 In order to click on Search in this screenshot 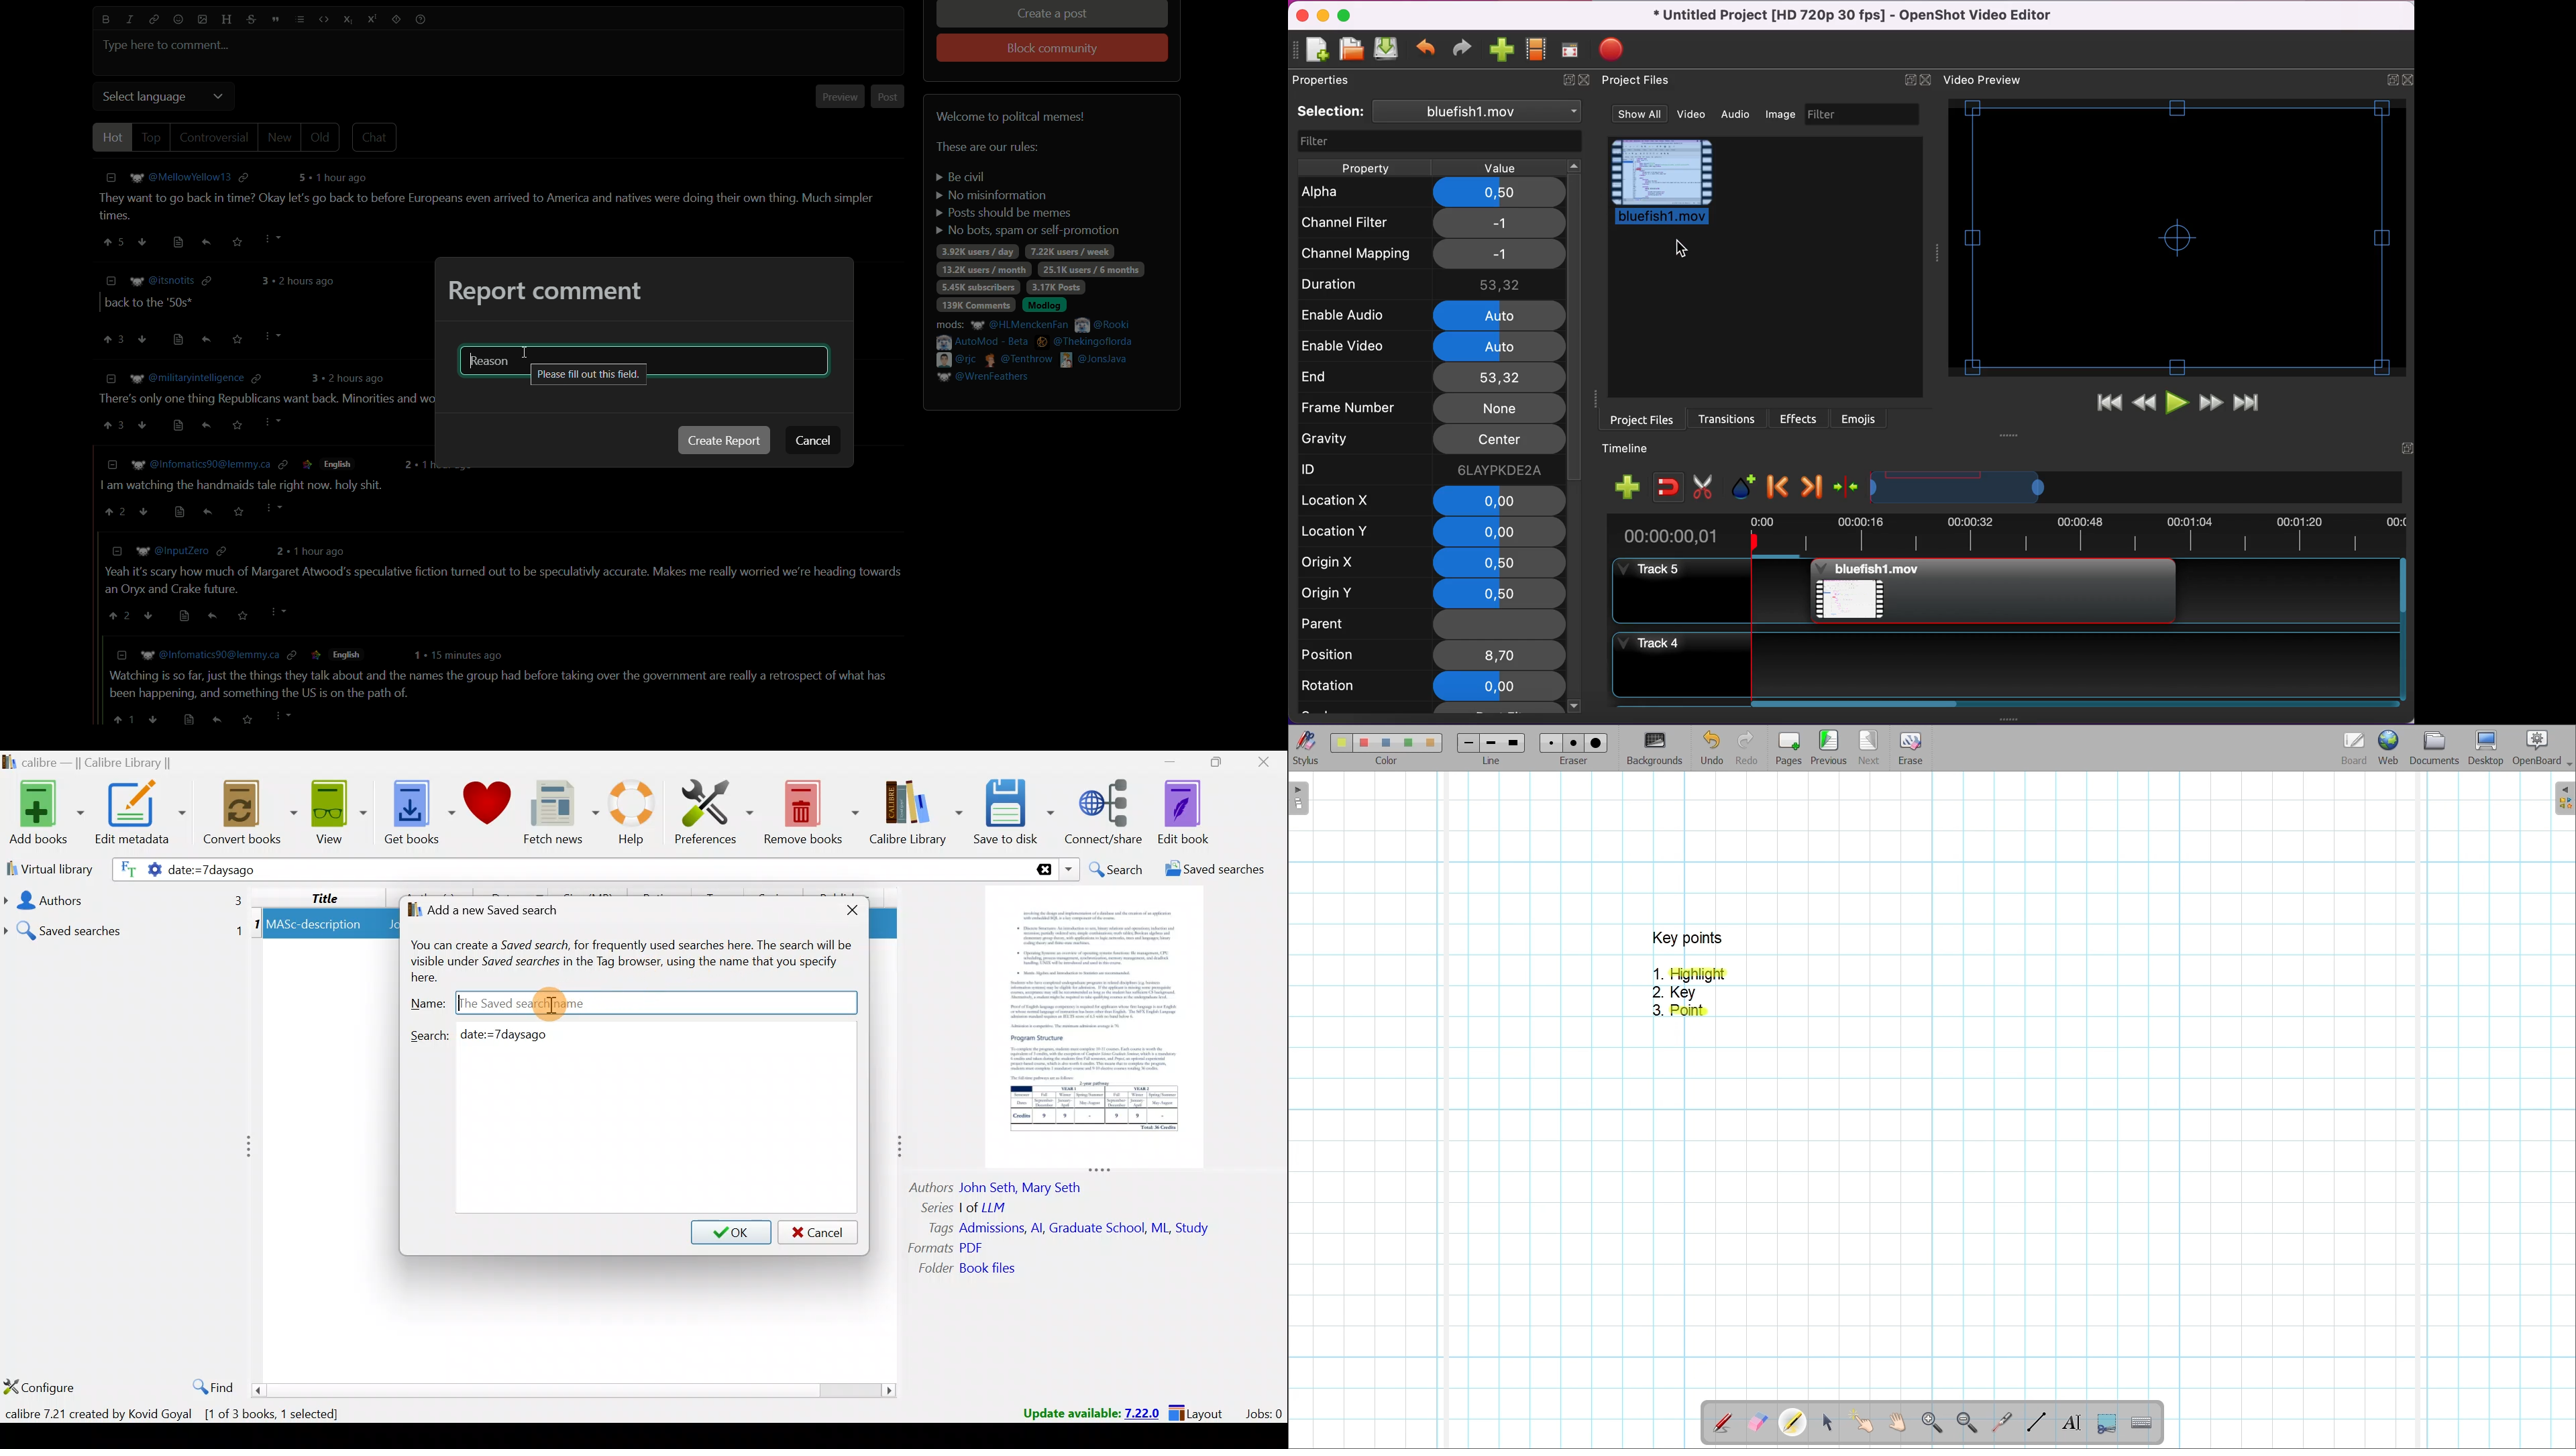, I will do `click(1114, 867)`.